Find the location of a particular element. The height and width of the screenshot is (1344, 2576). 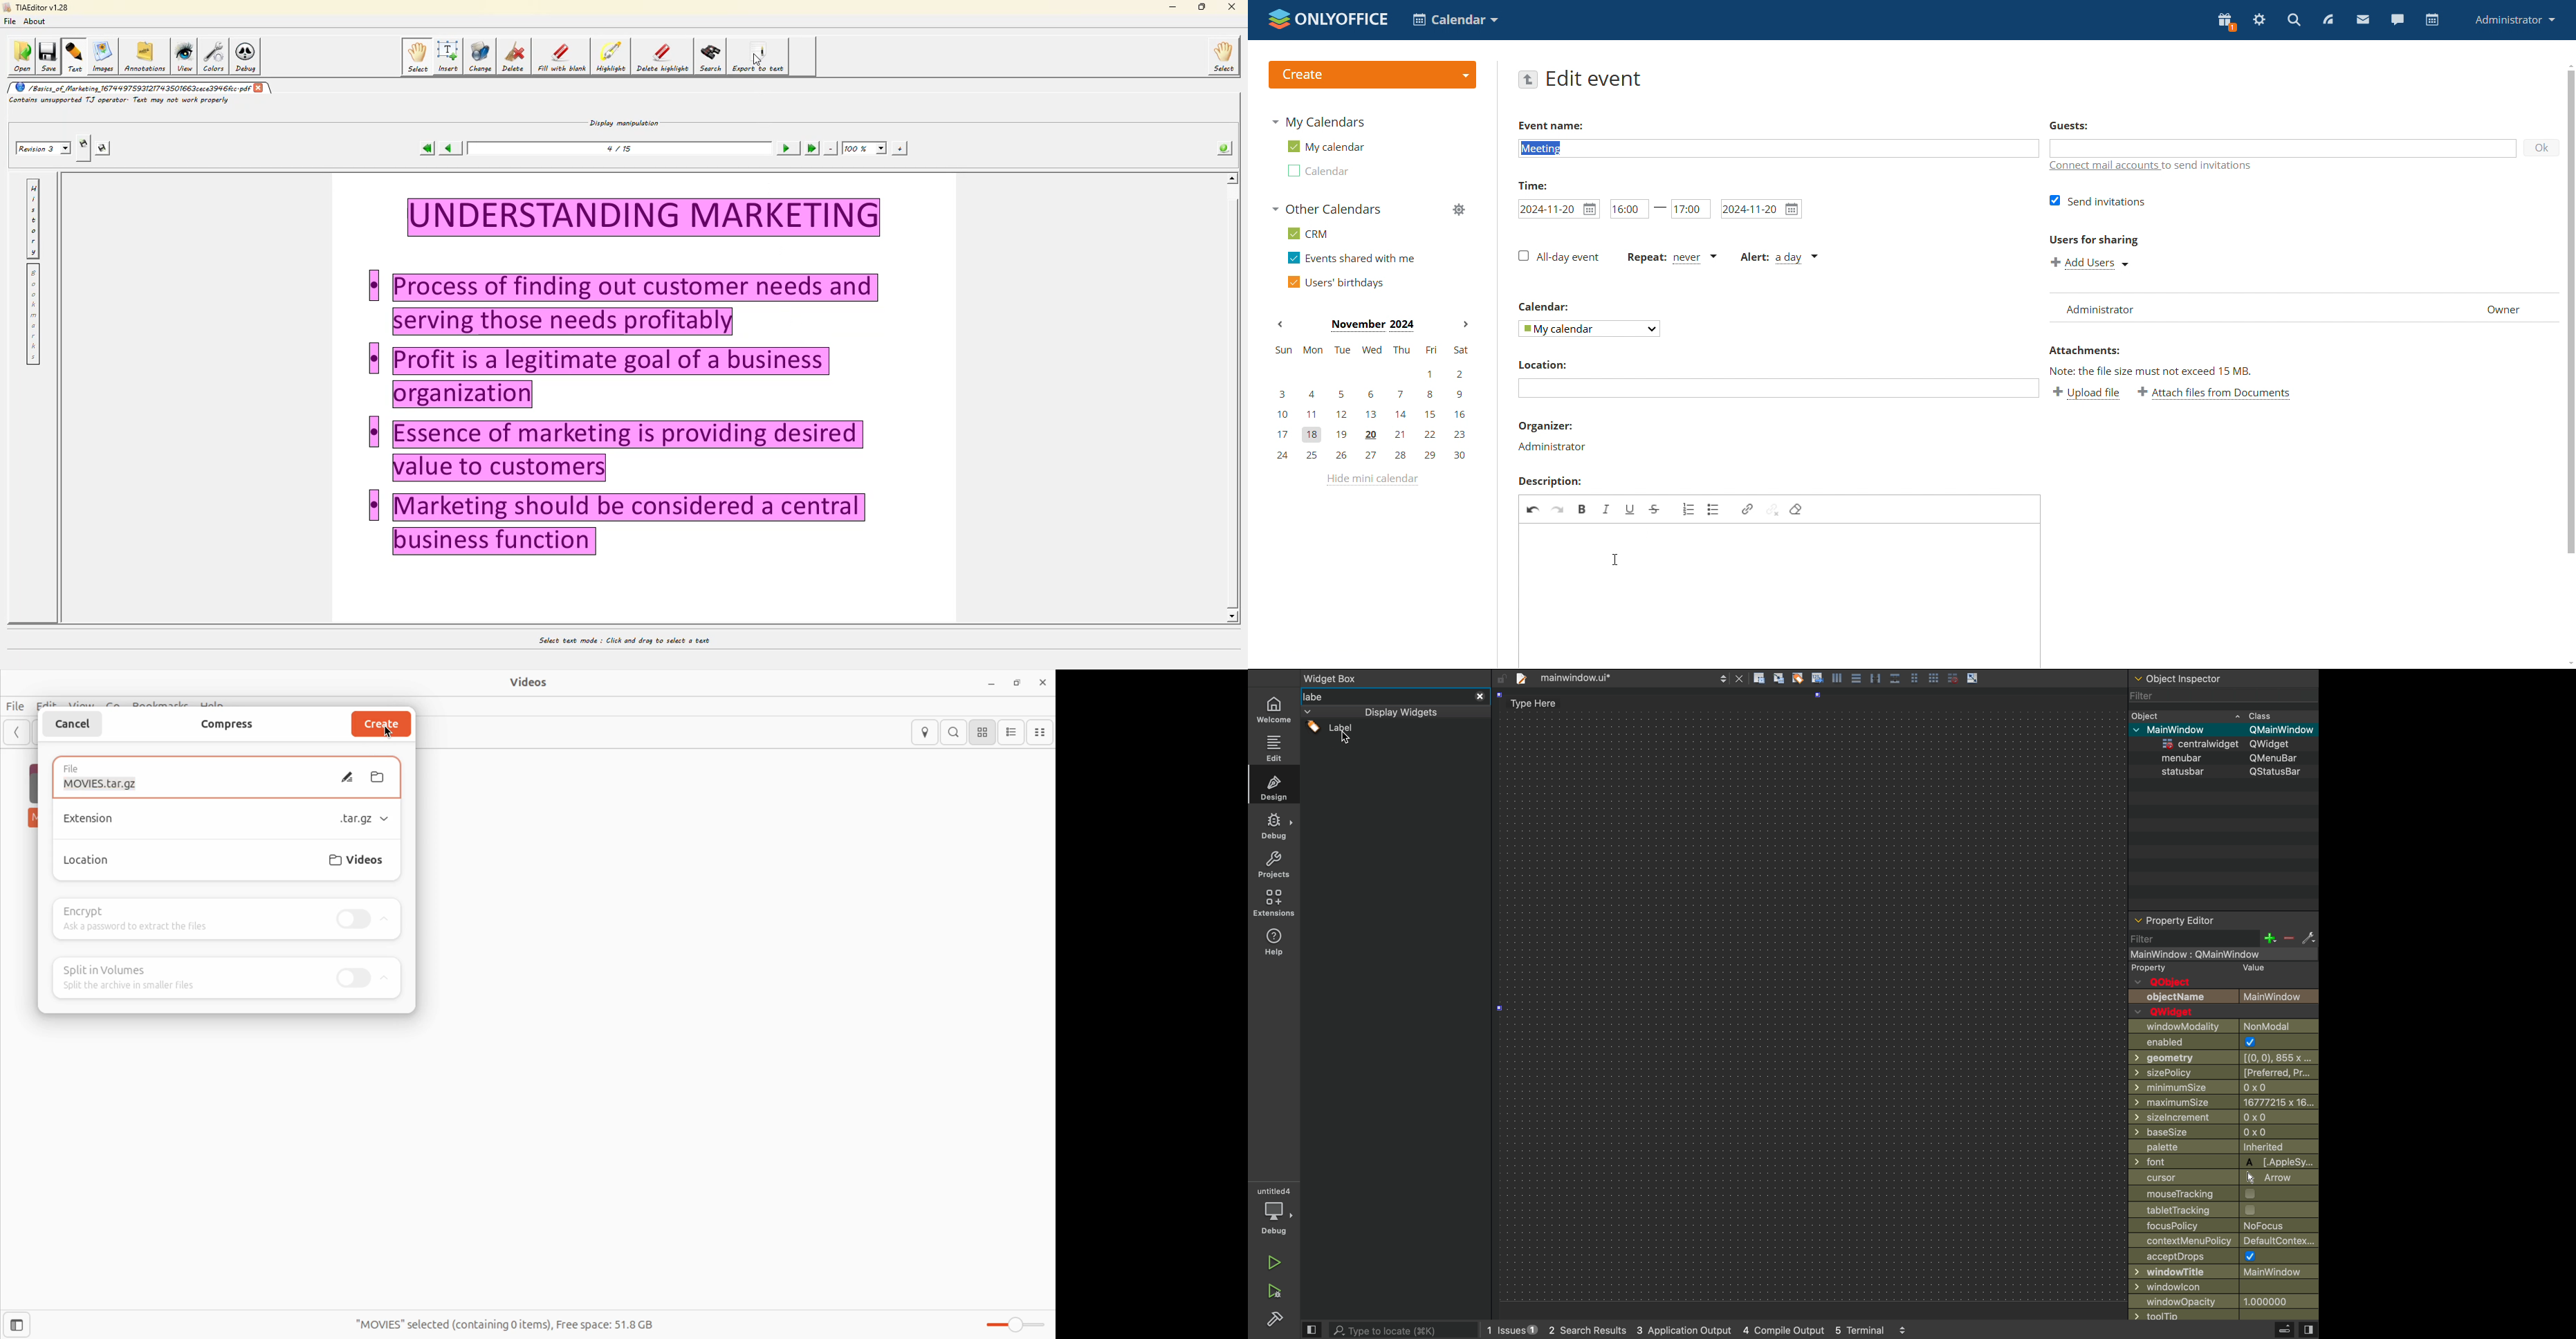

 is located at coordinates (2224, 1163).